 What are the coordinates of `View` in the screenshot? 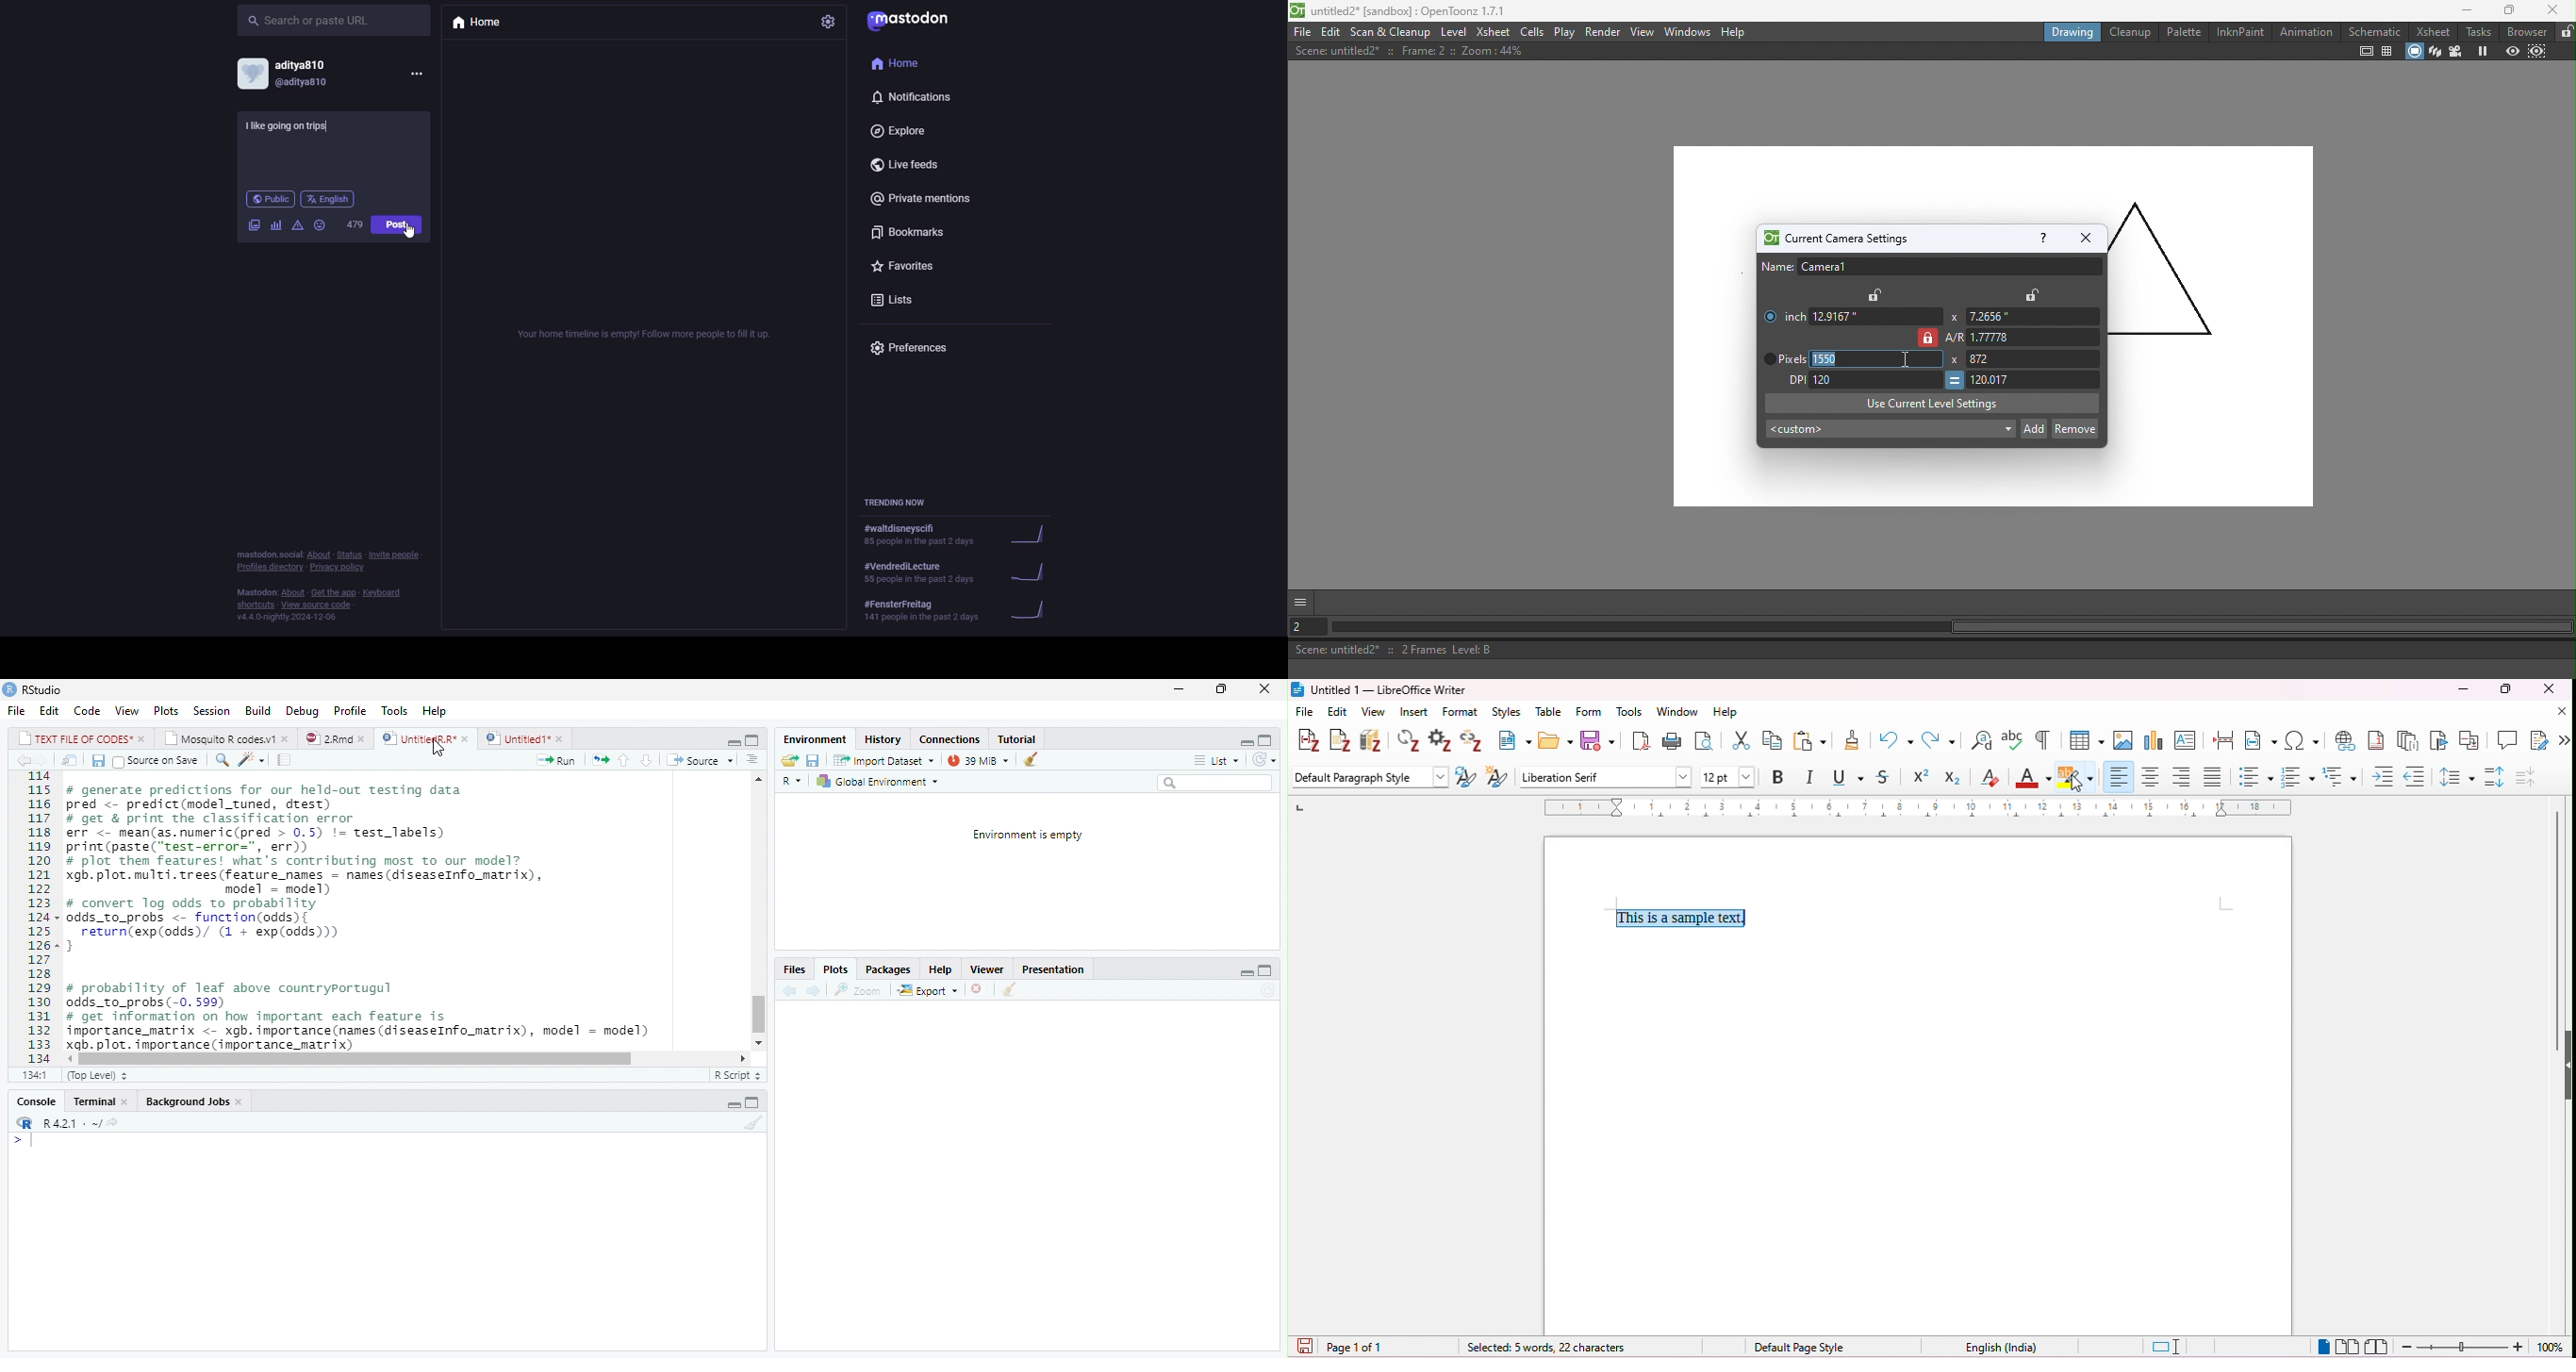 It's located at (126, 711).